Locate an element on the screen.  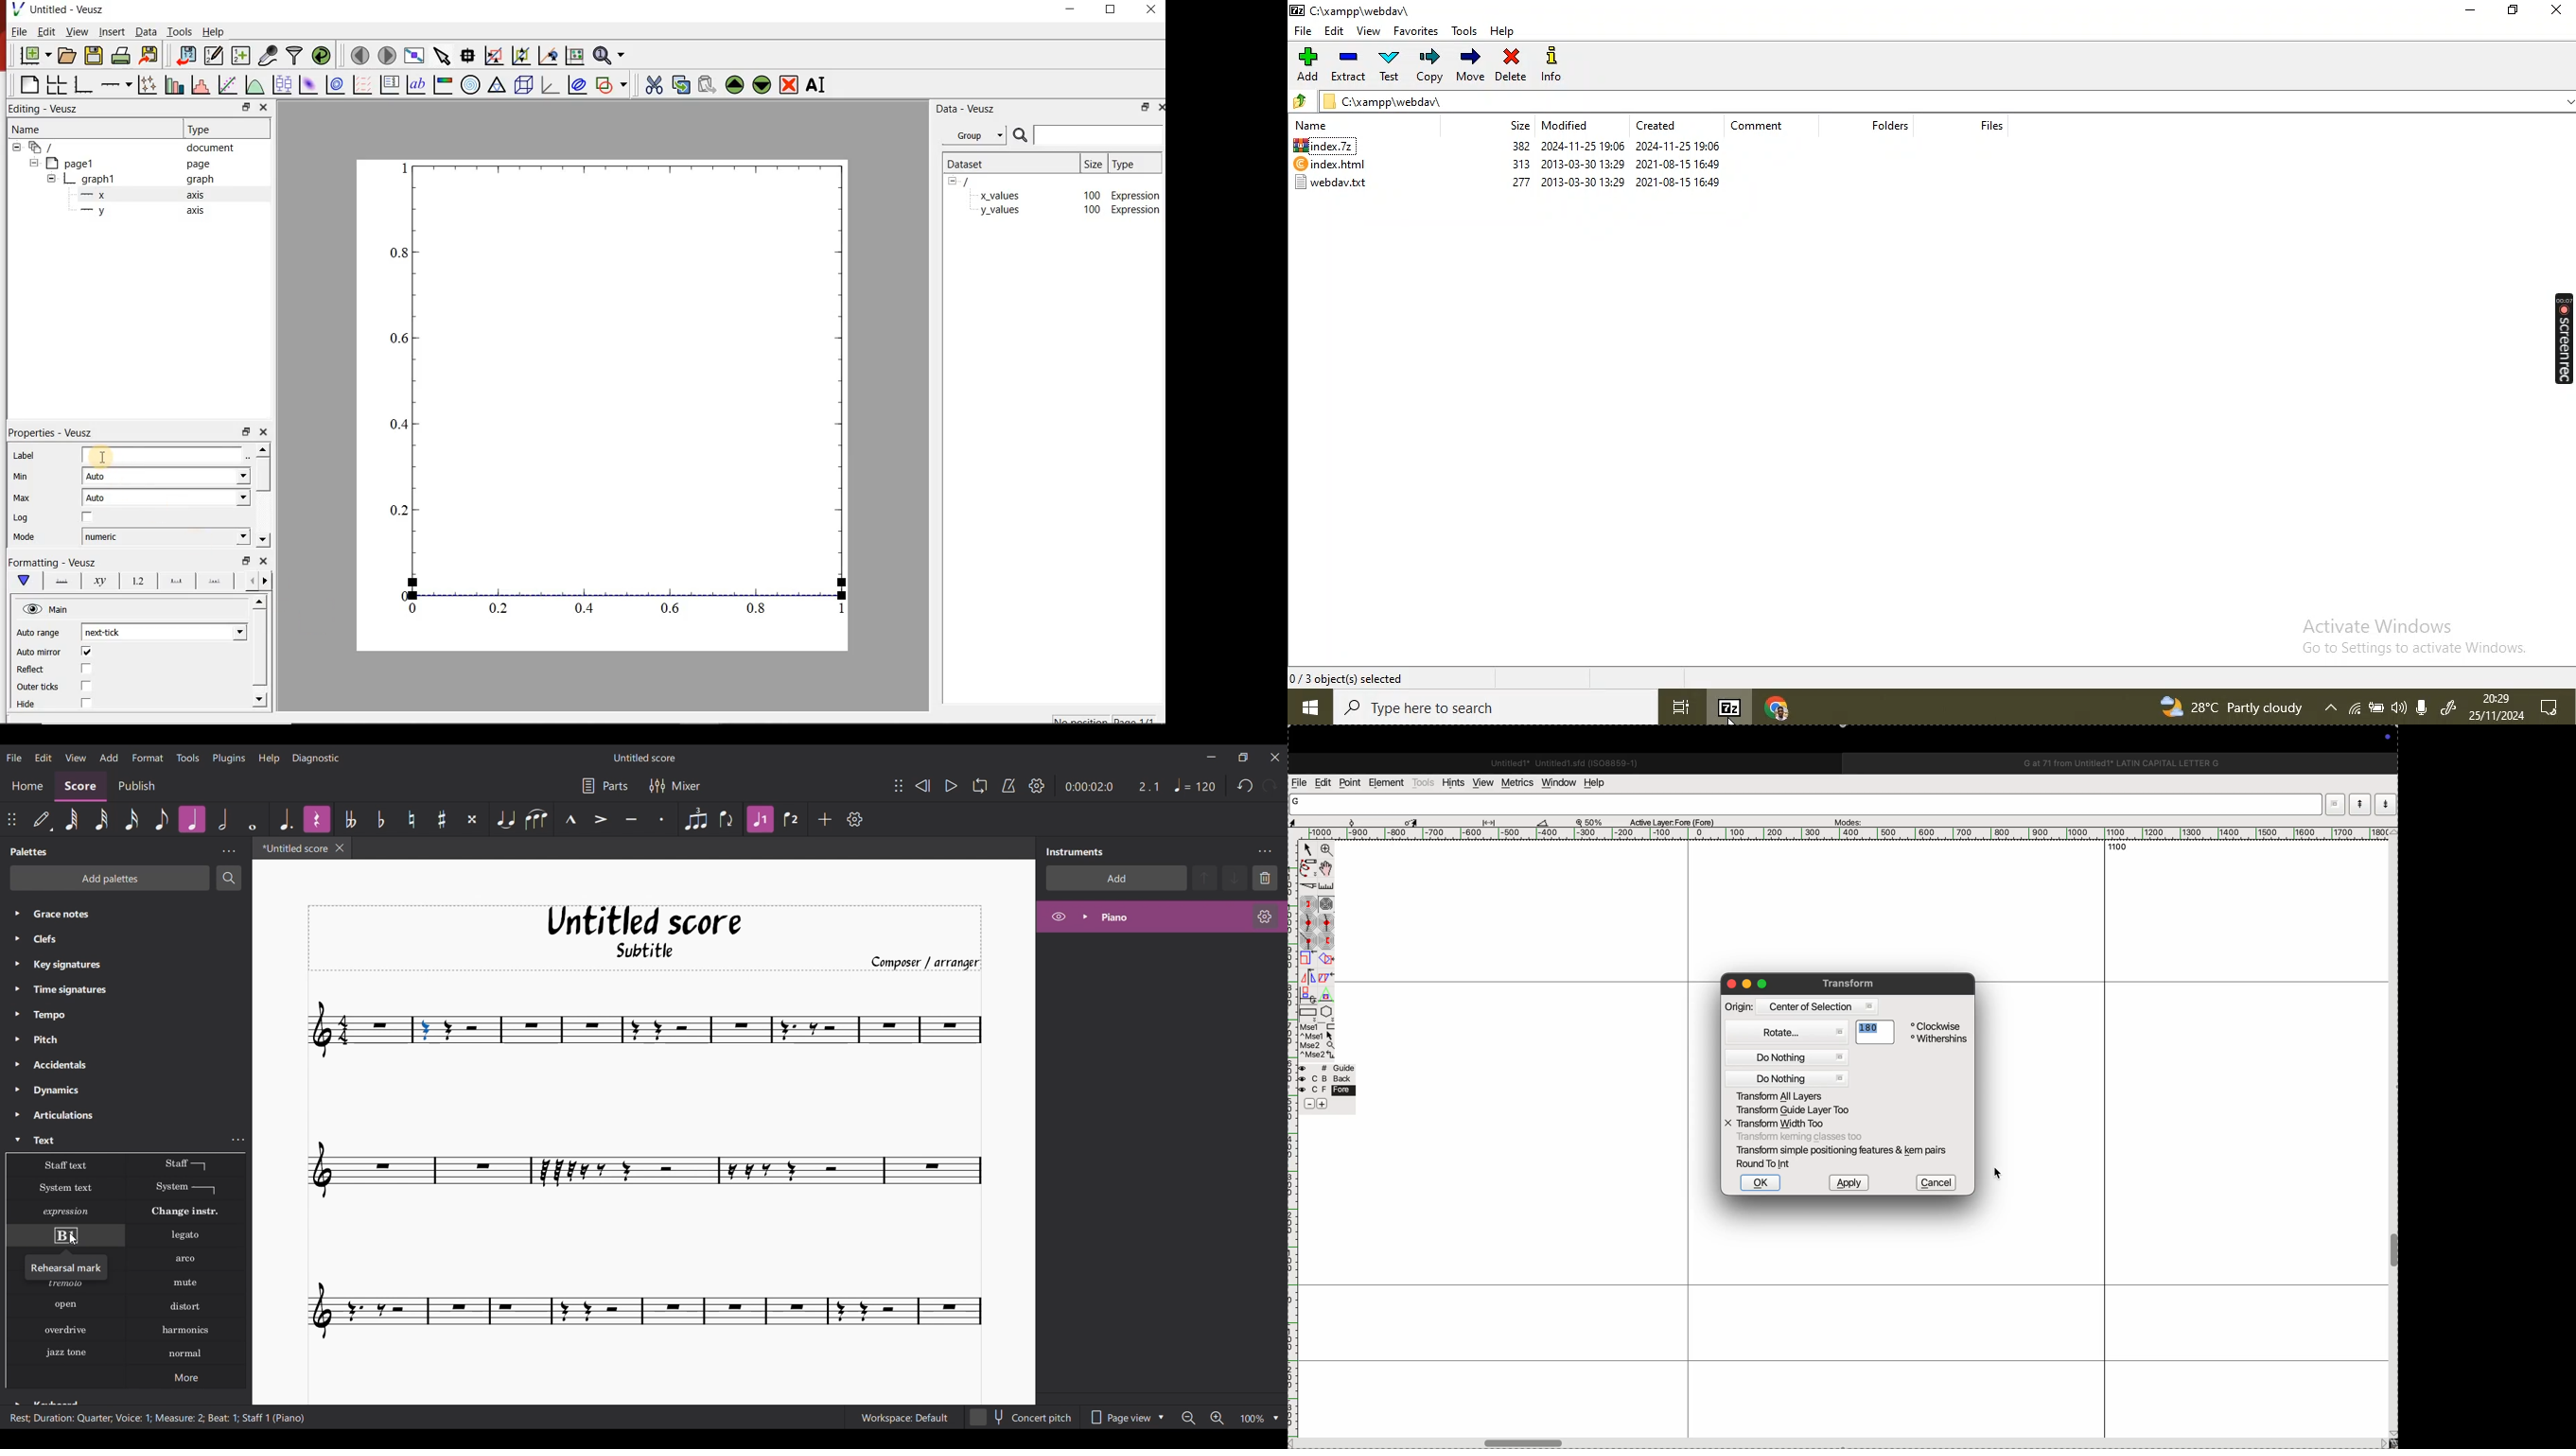
corner is located at coordinates (1309, 940).